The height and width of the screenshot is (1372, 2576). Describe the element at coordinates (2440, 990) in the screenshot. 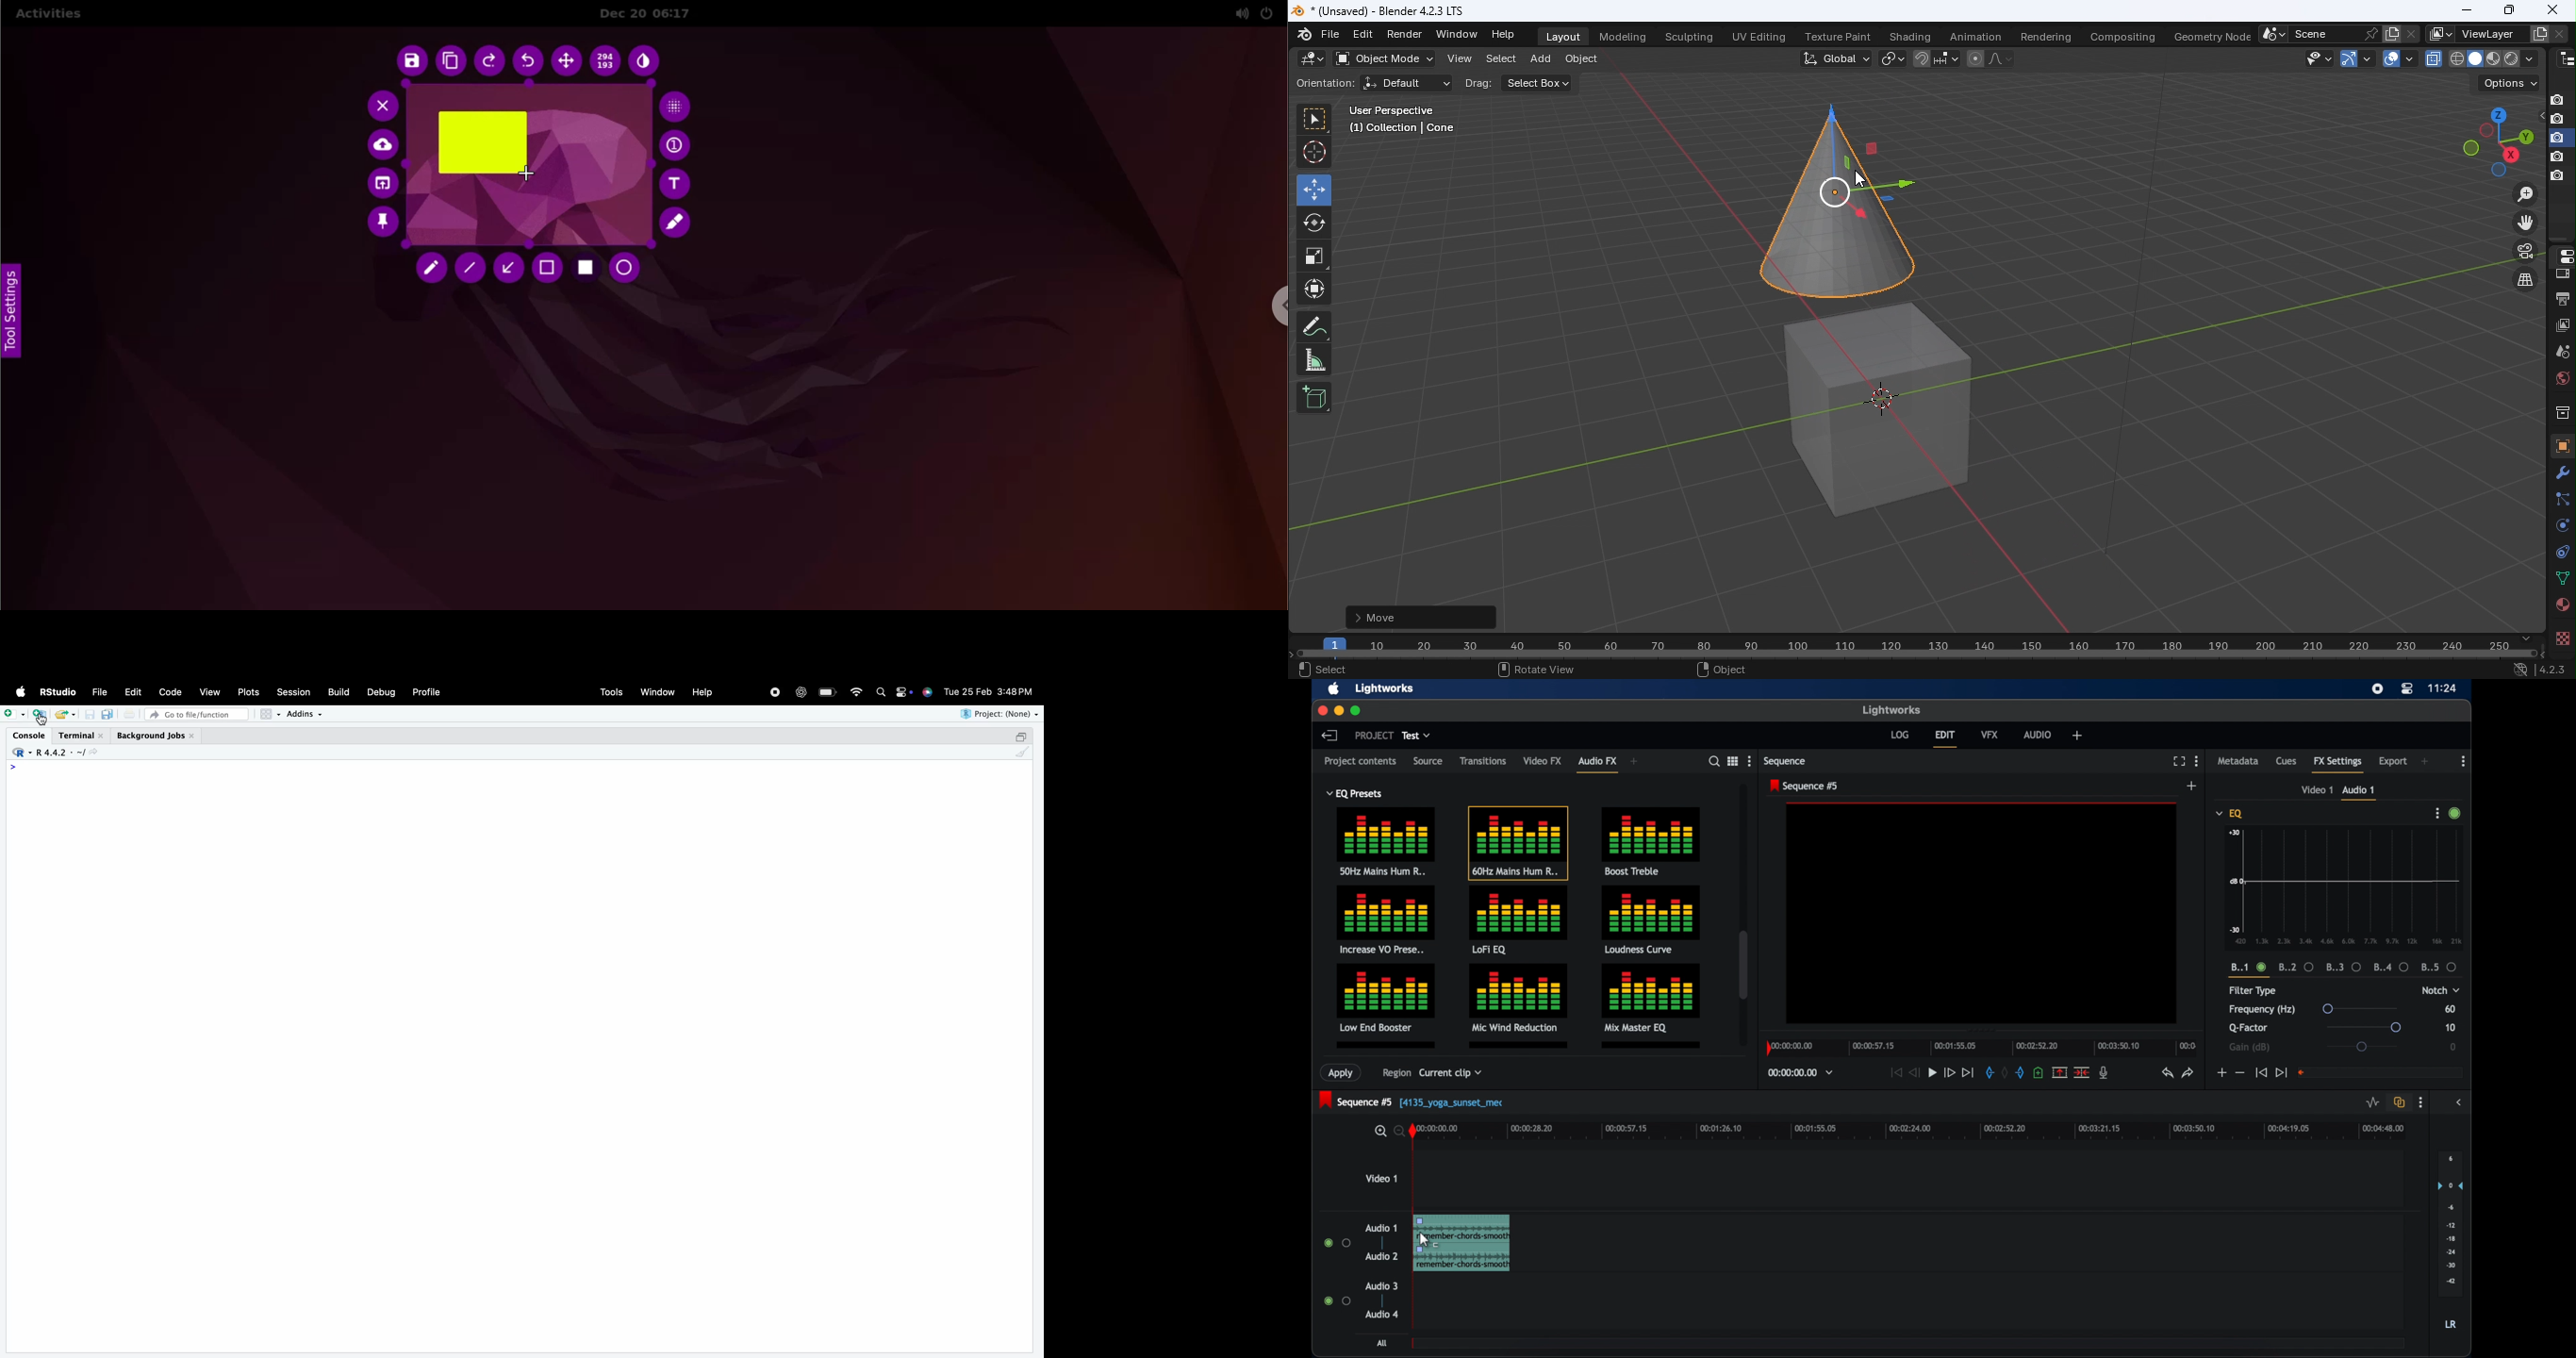

I see `notch ` at that location.